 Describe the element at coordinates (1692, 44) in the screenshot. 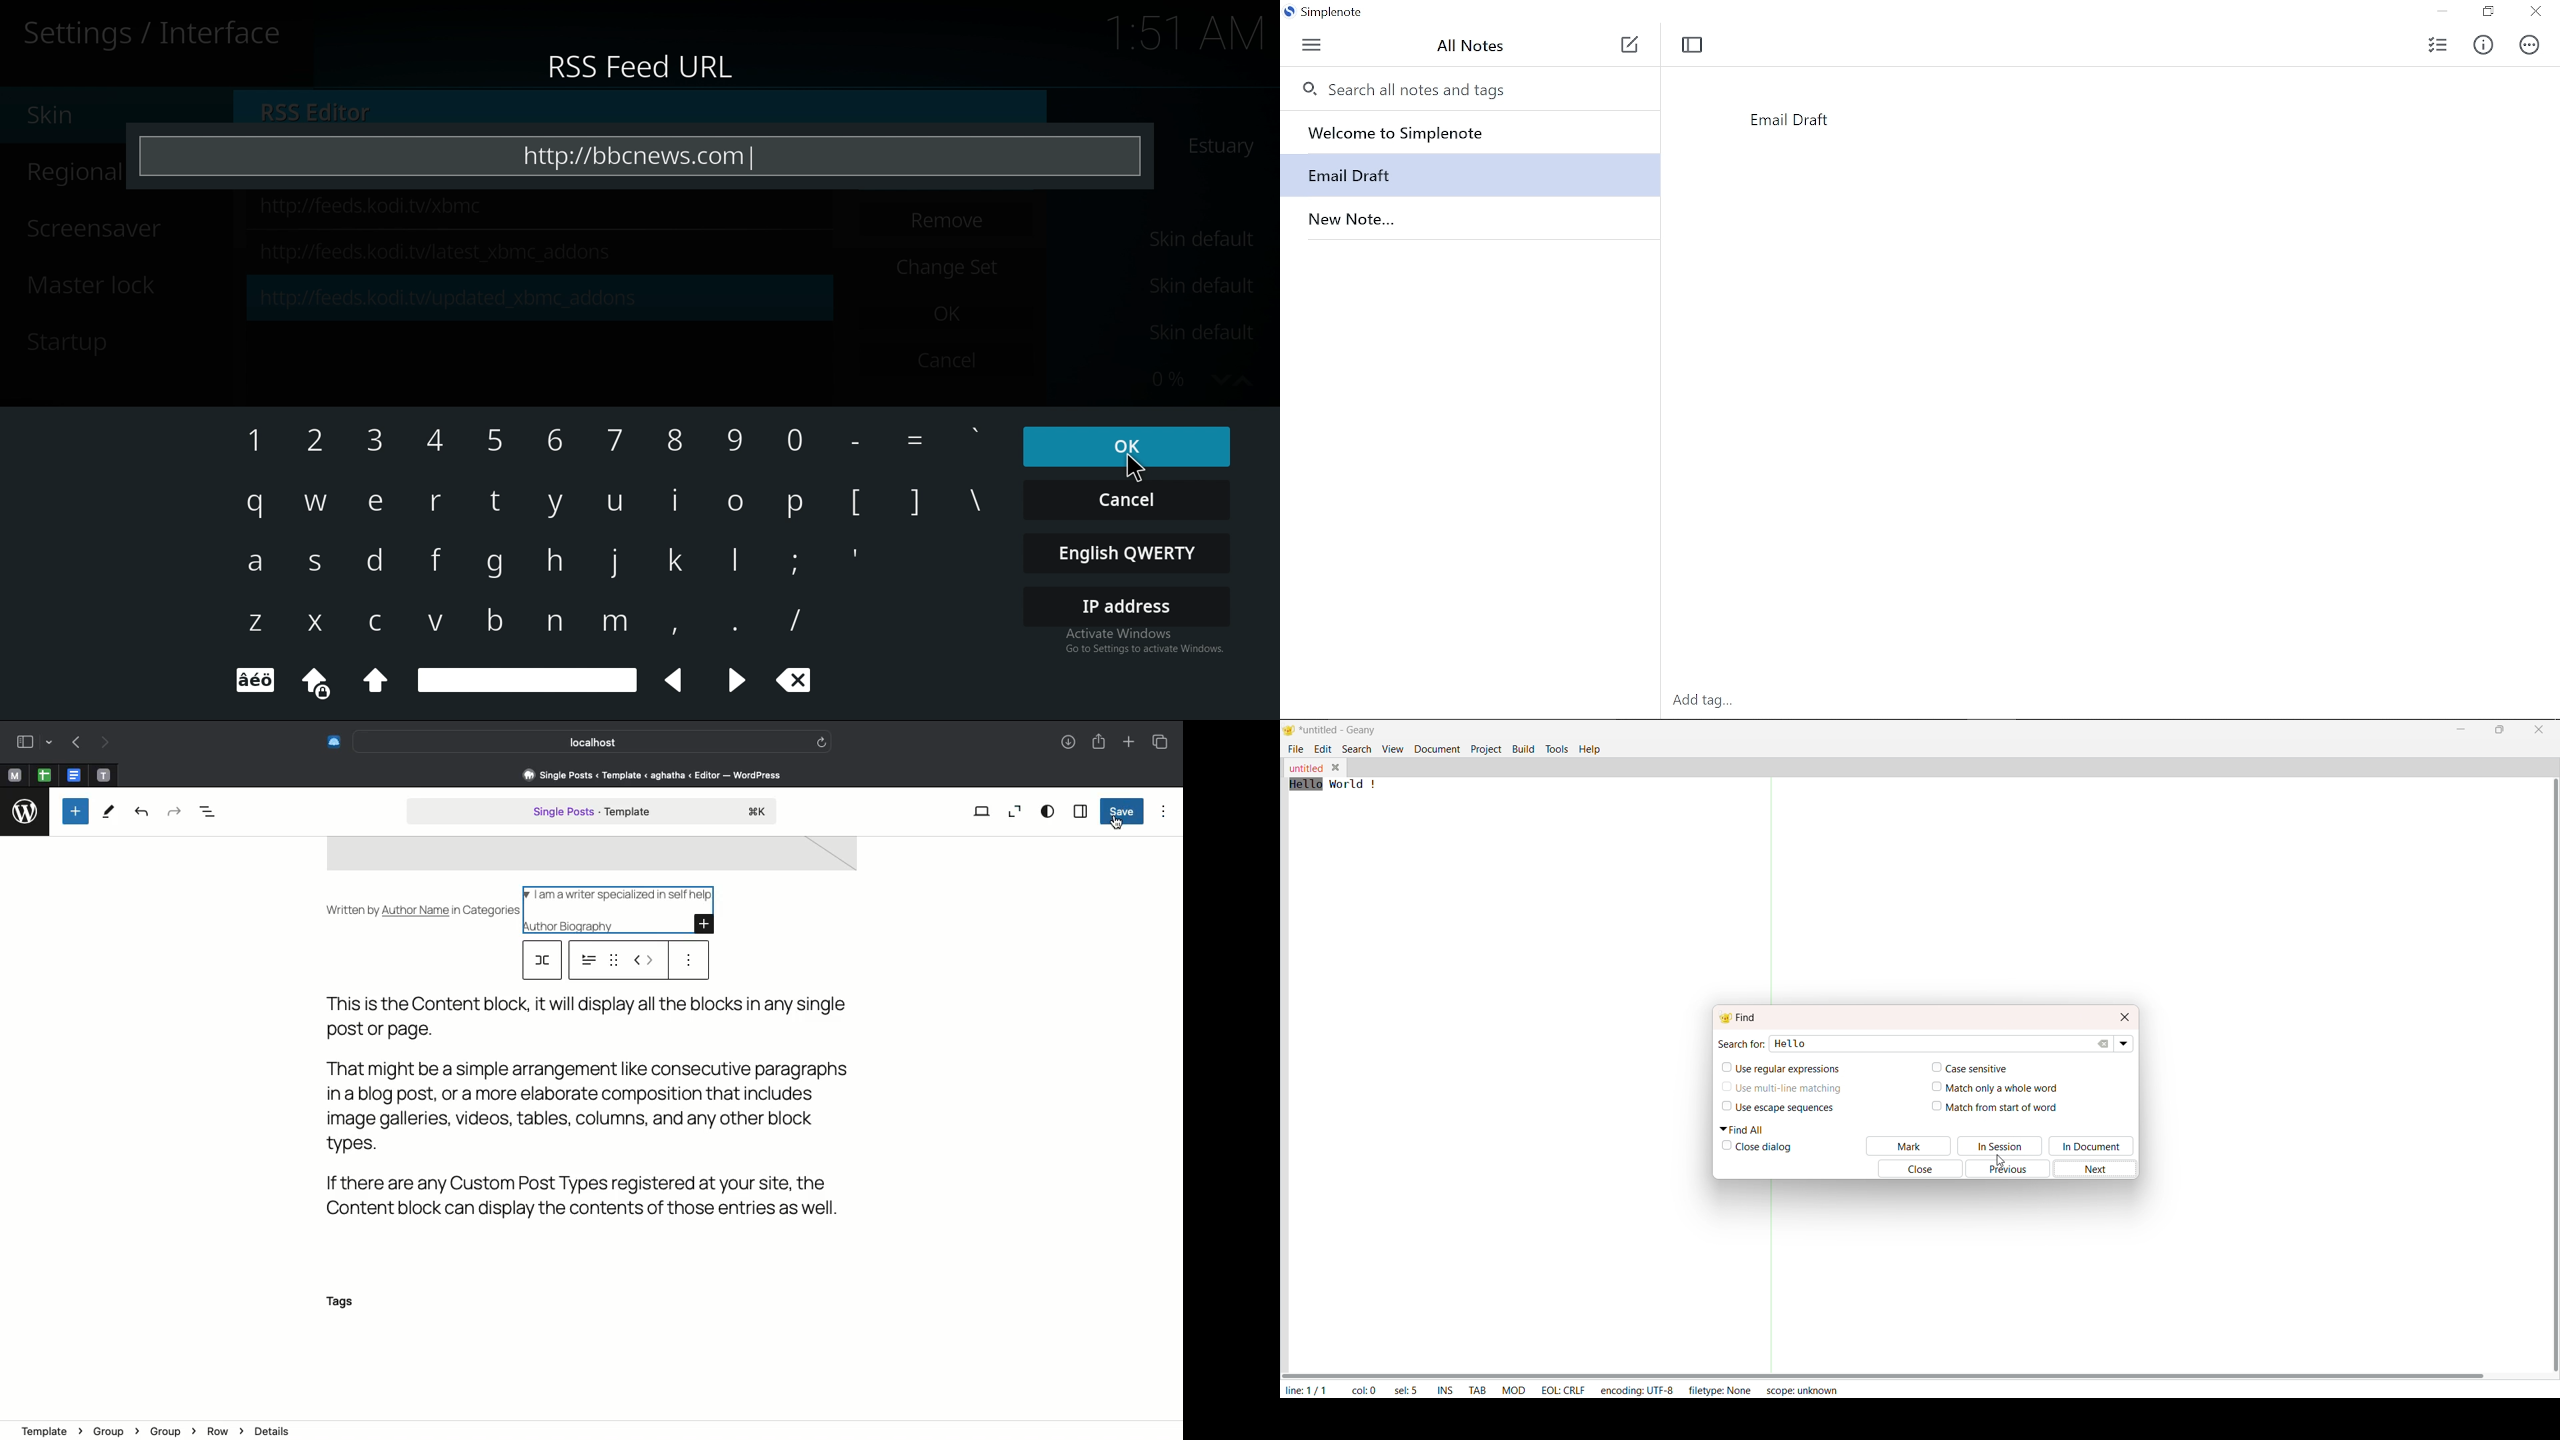

I see `Toggle focus mode` at that location.